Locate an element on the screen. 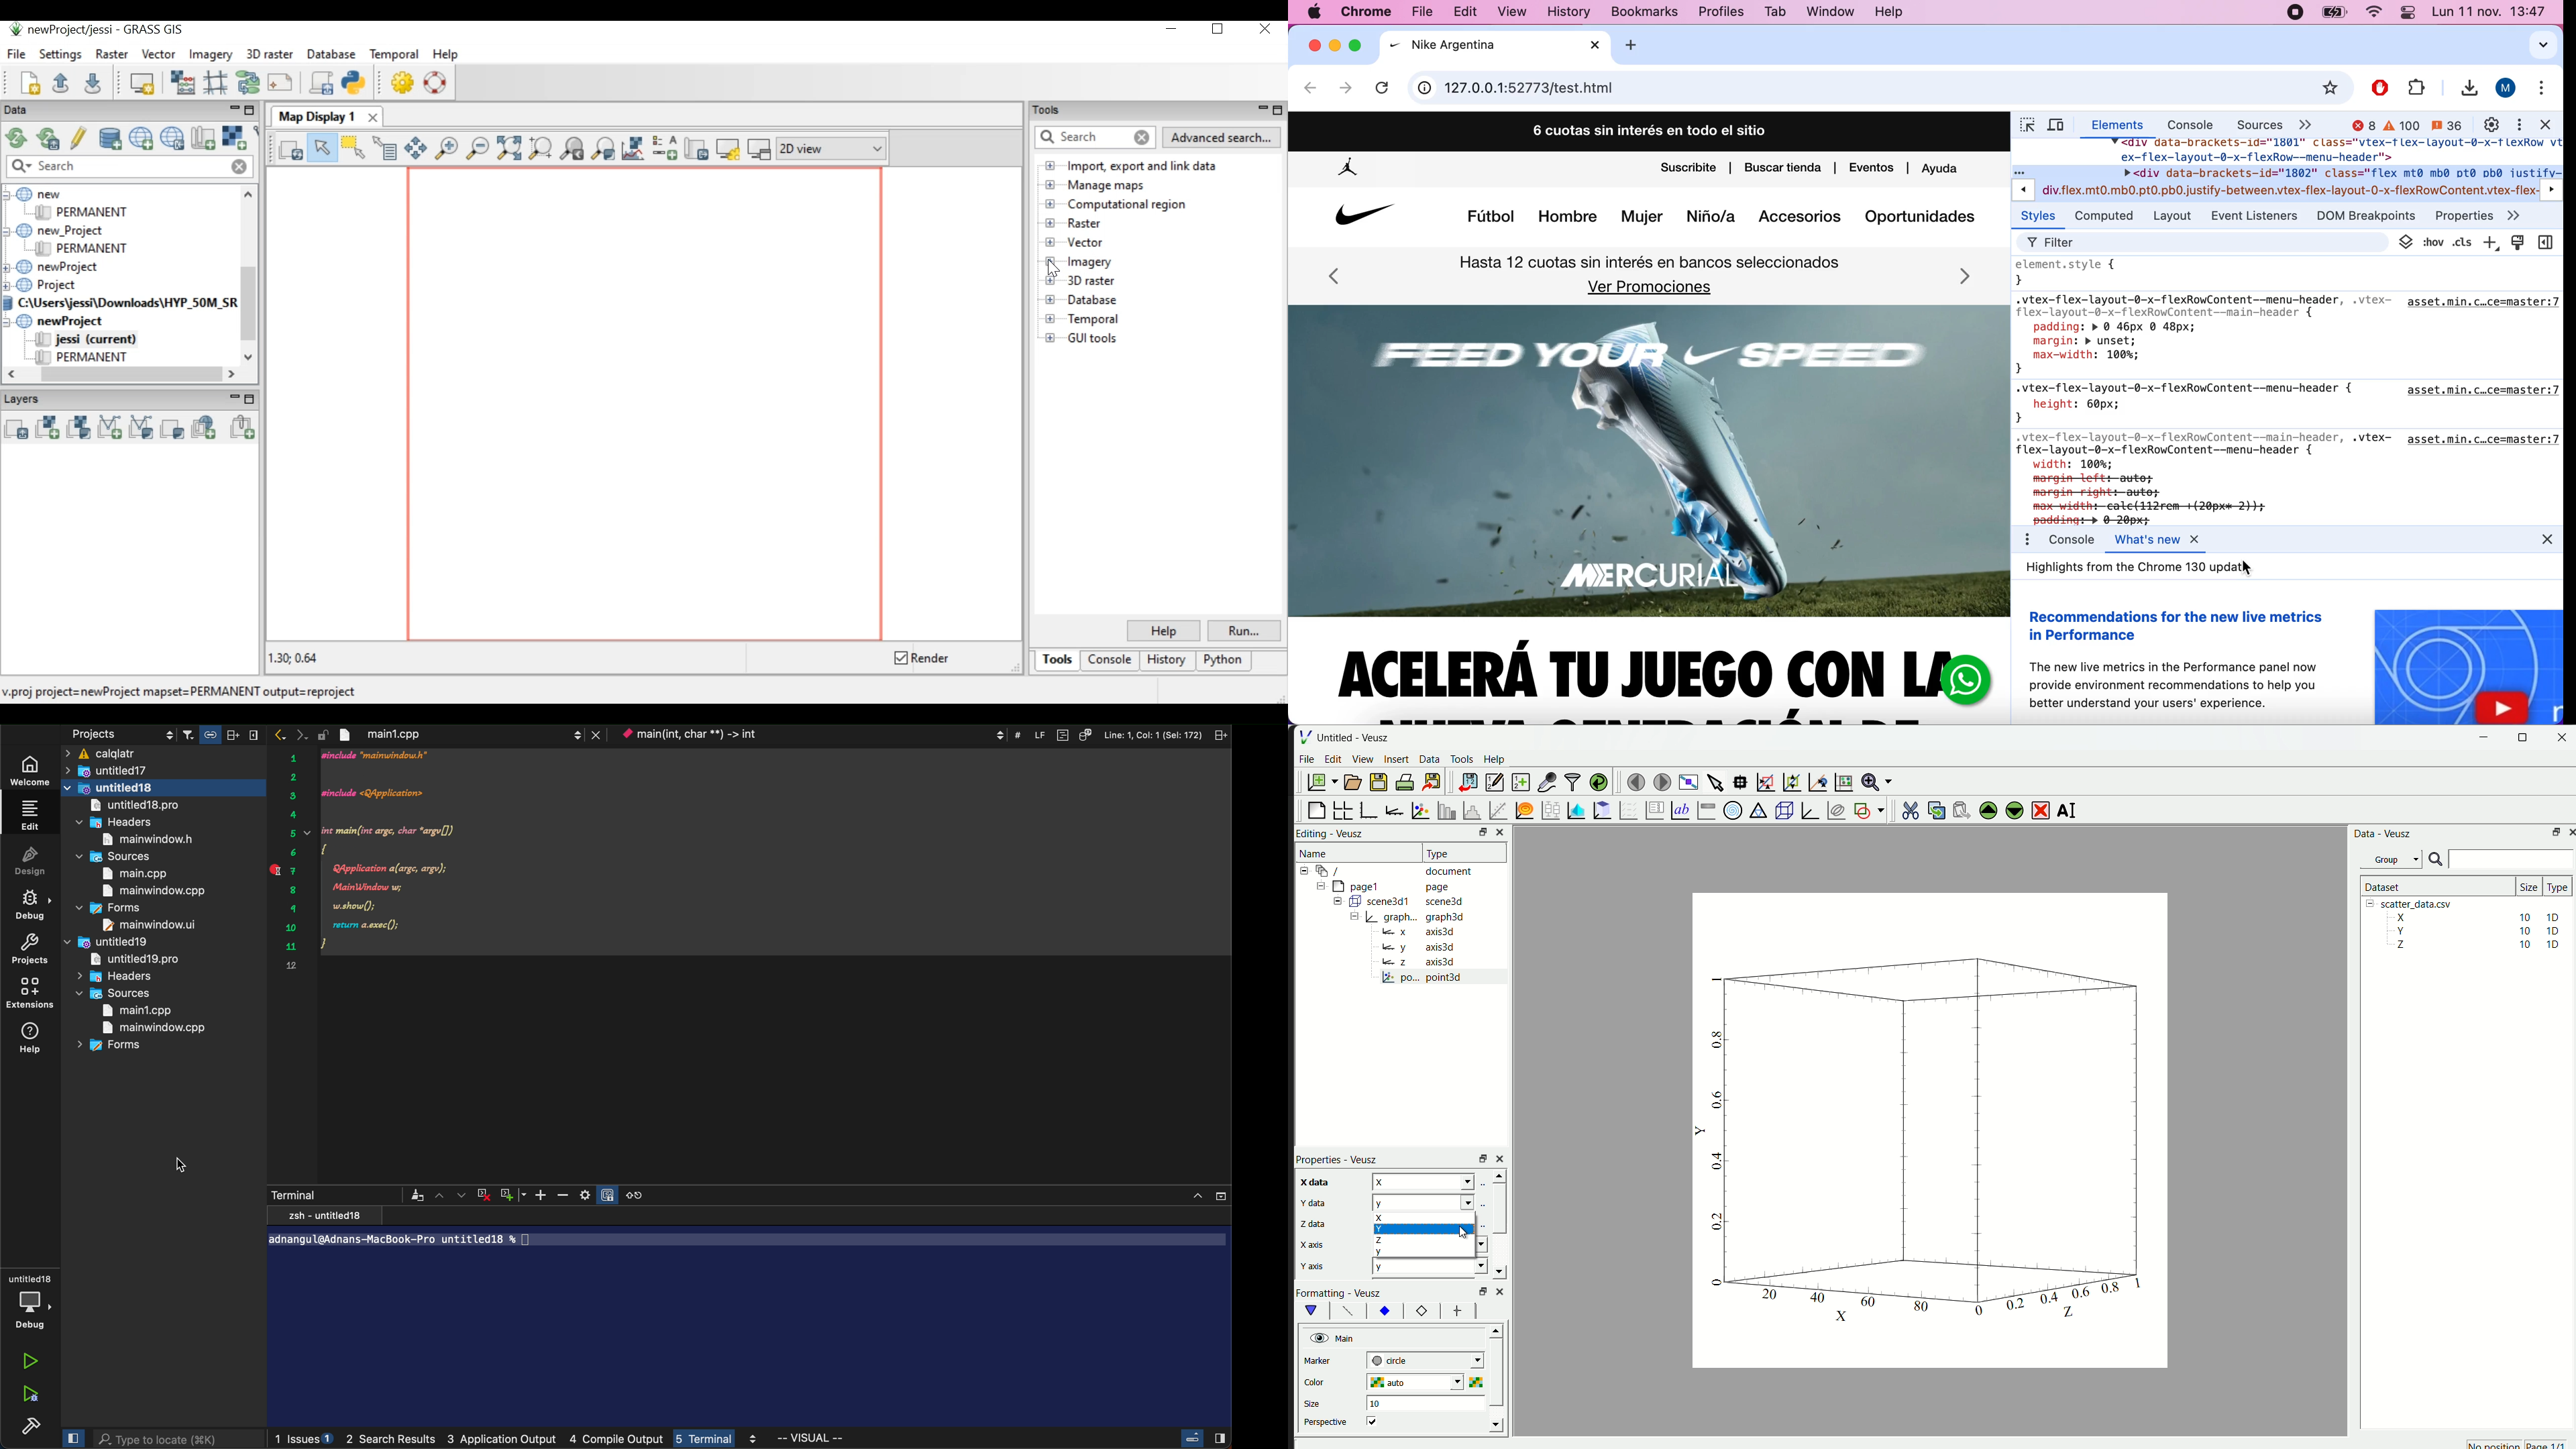 This screenshot has height=1456, width=2576. headers is located at coordinates (119, 822).